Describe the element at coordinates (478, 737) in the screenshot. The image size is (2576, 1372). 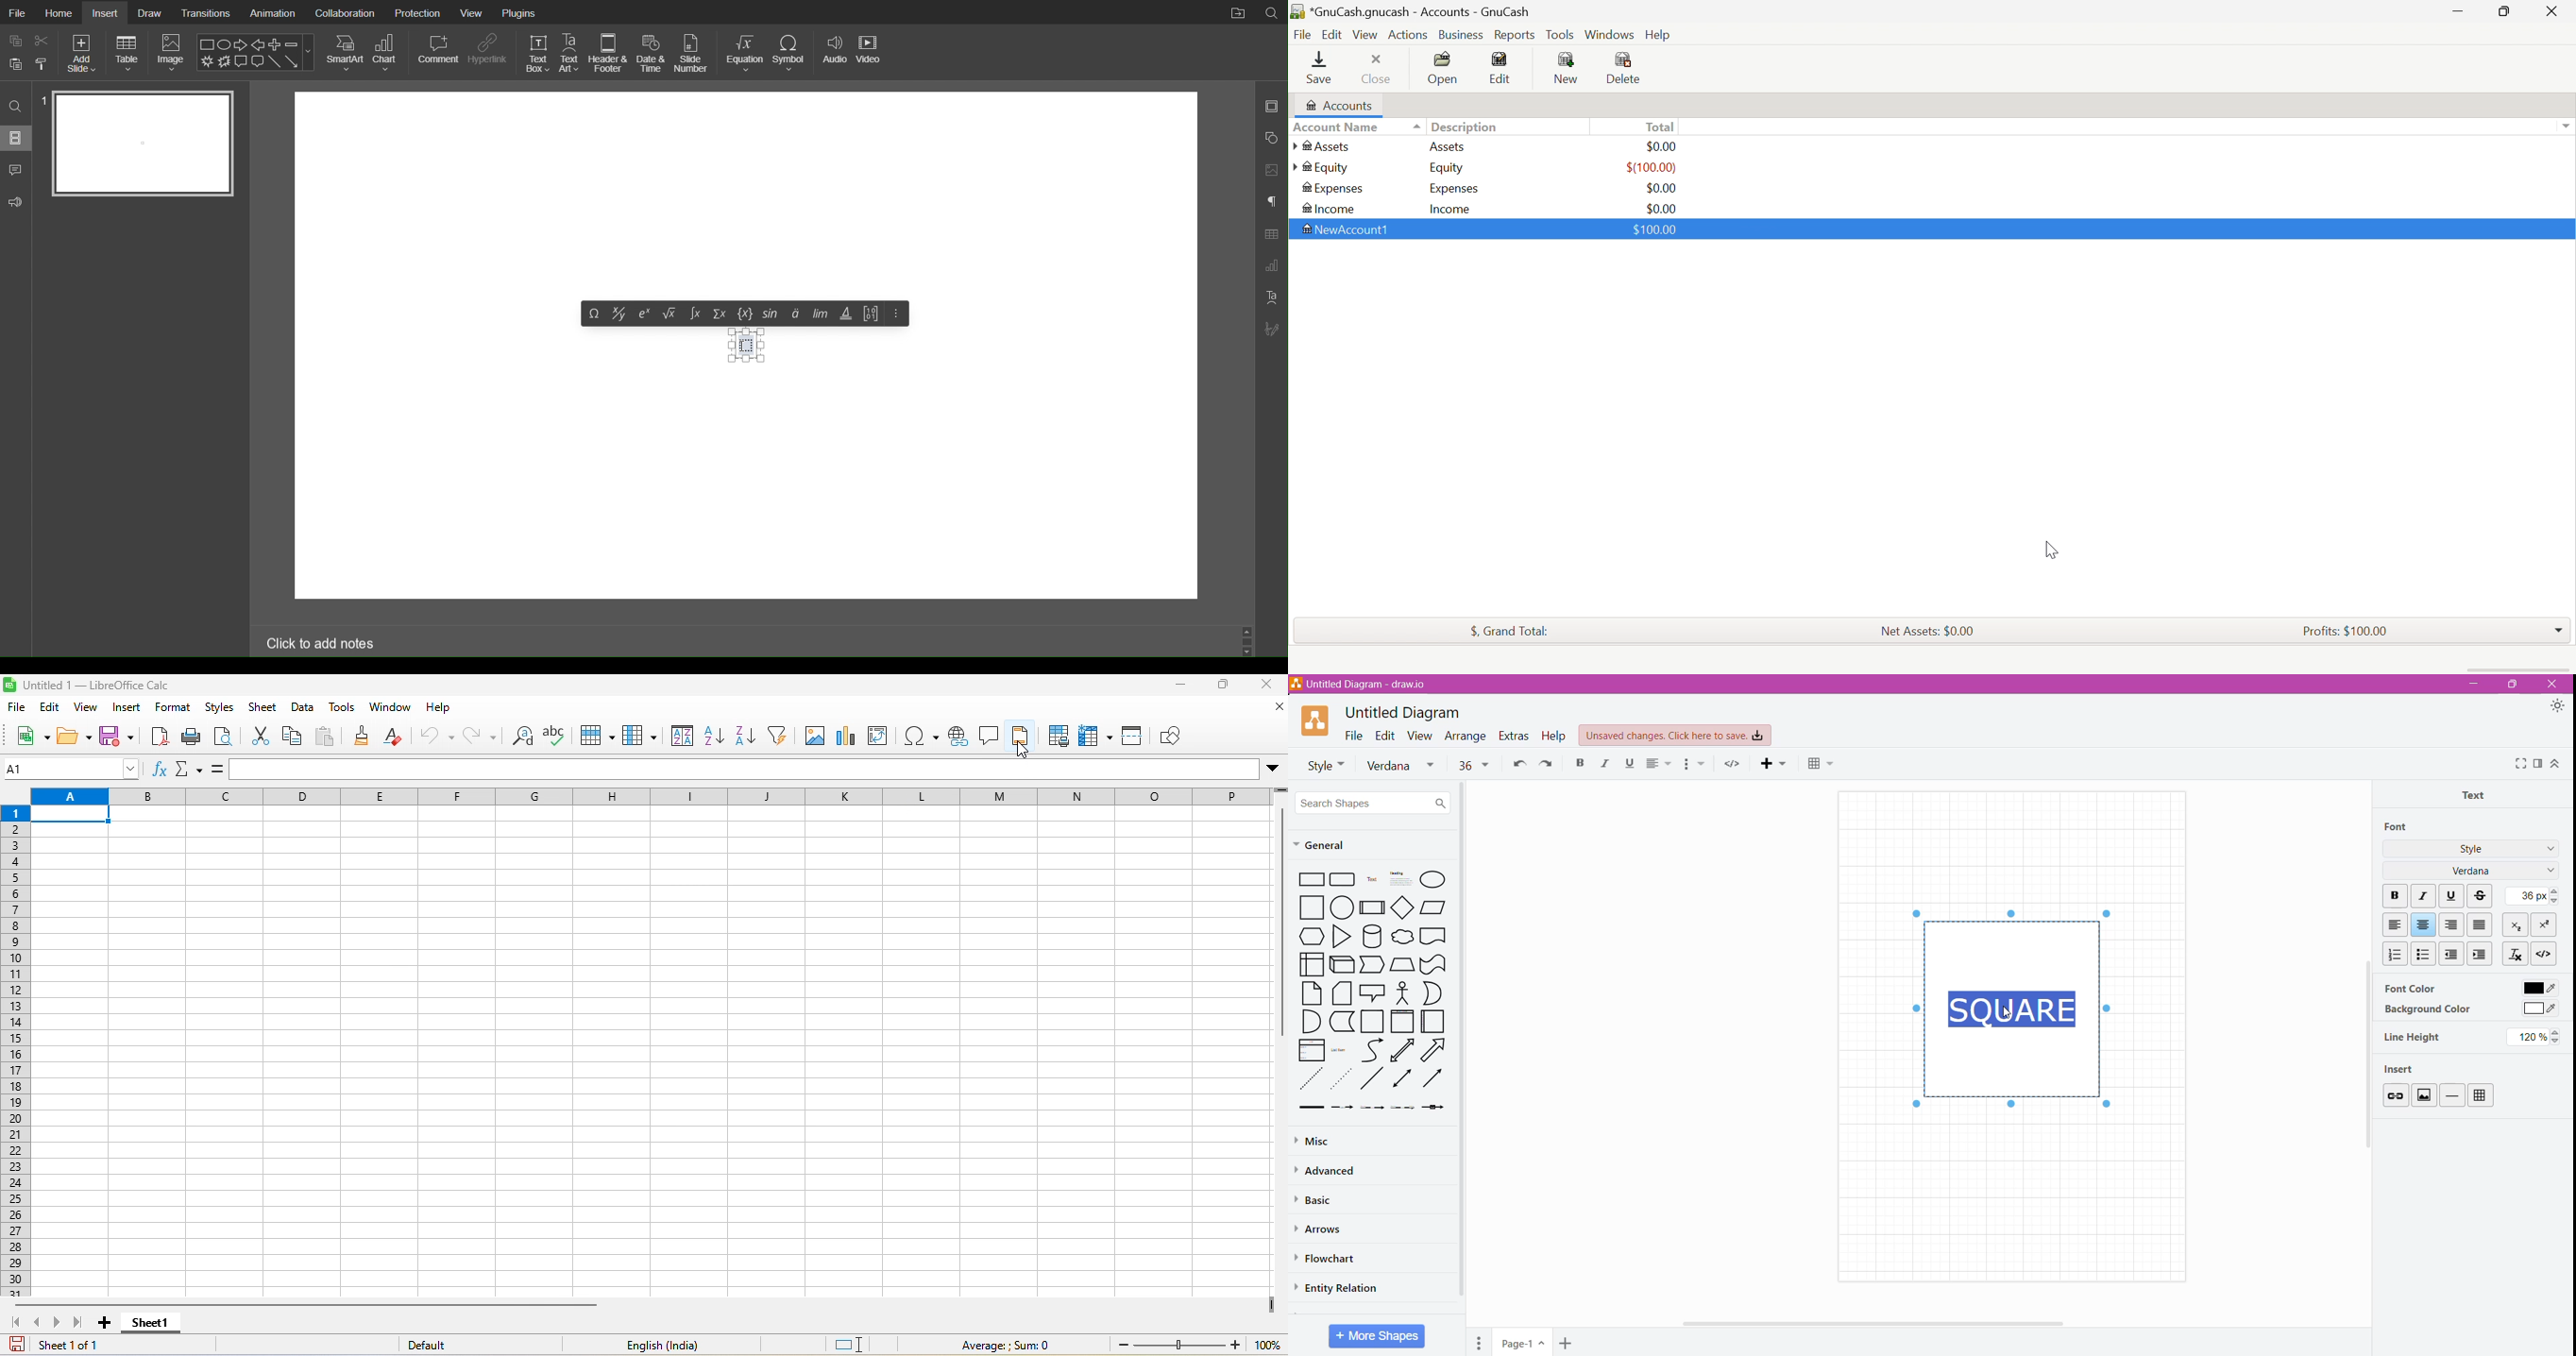
I see `redo` at that location.